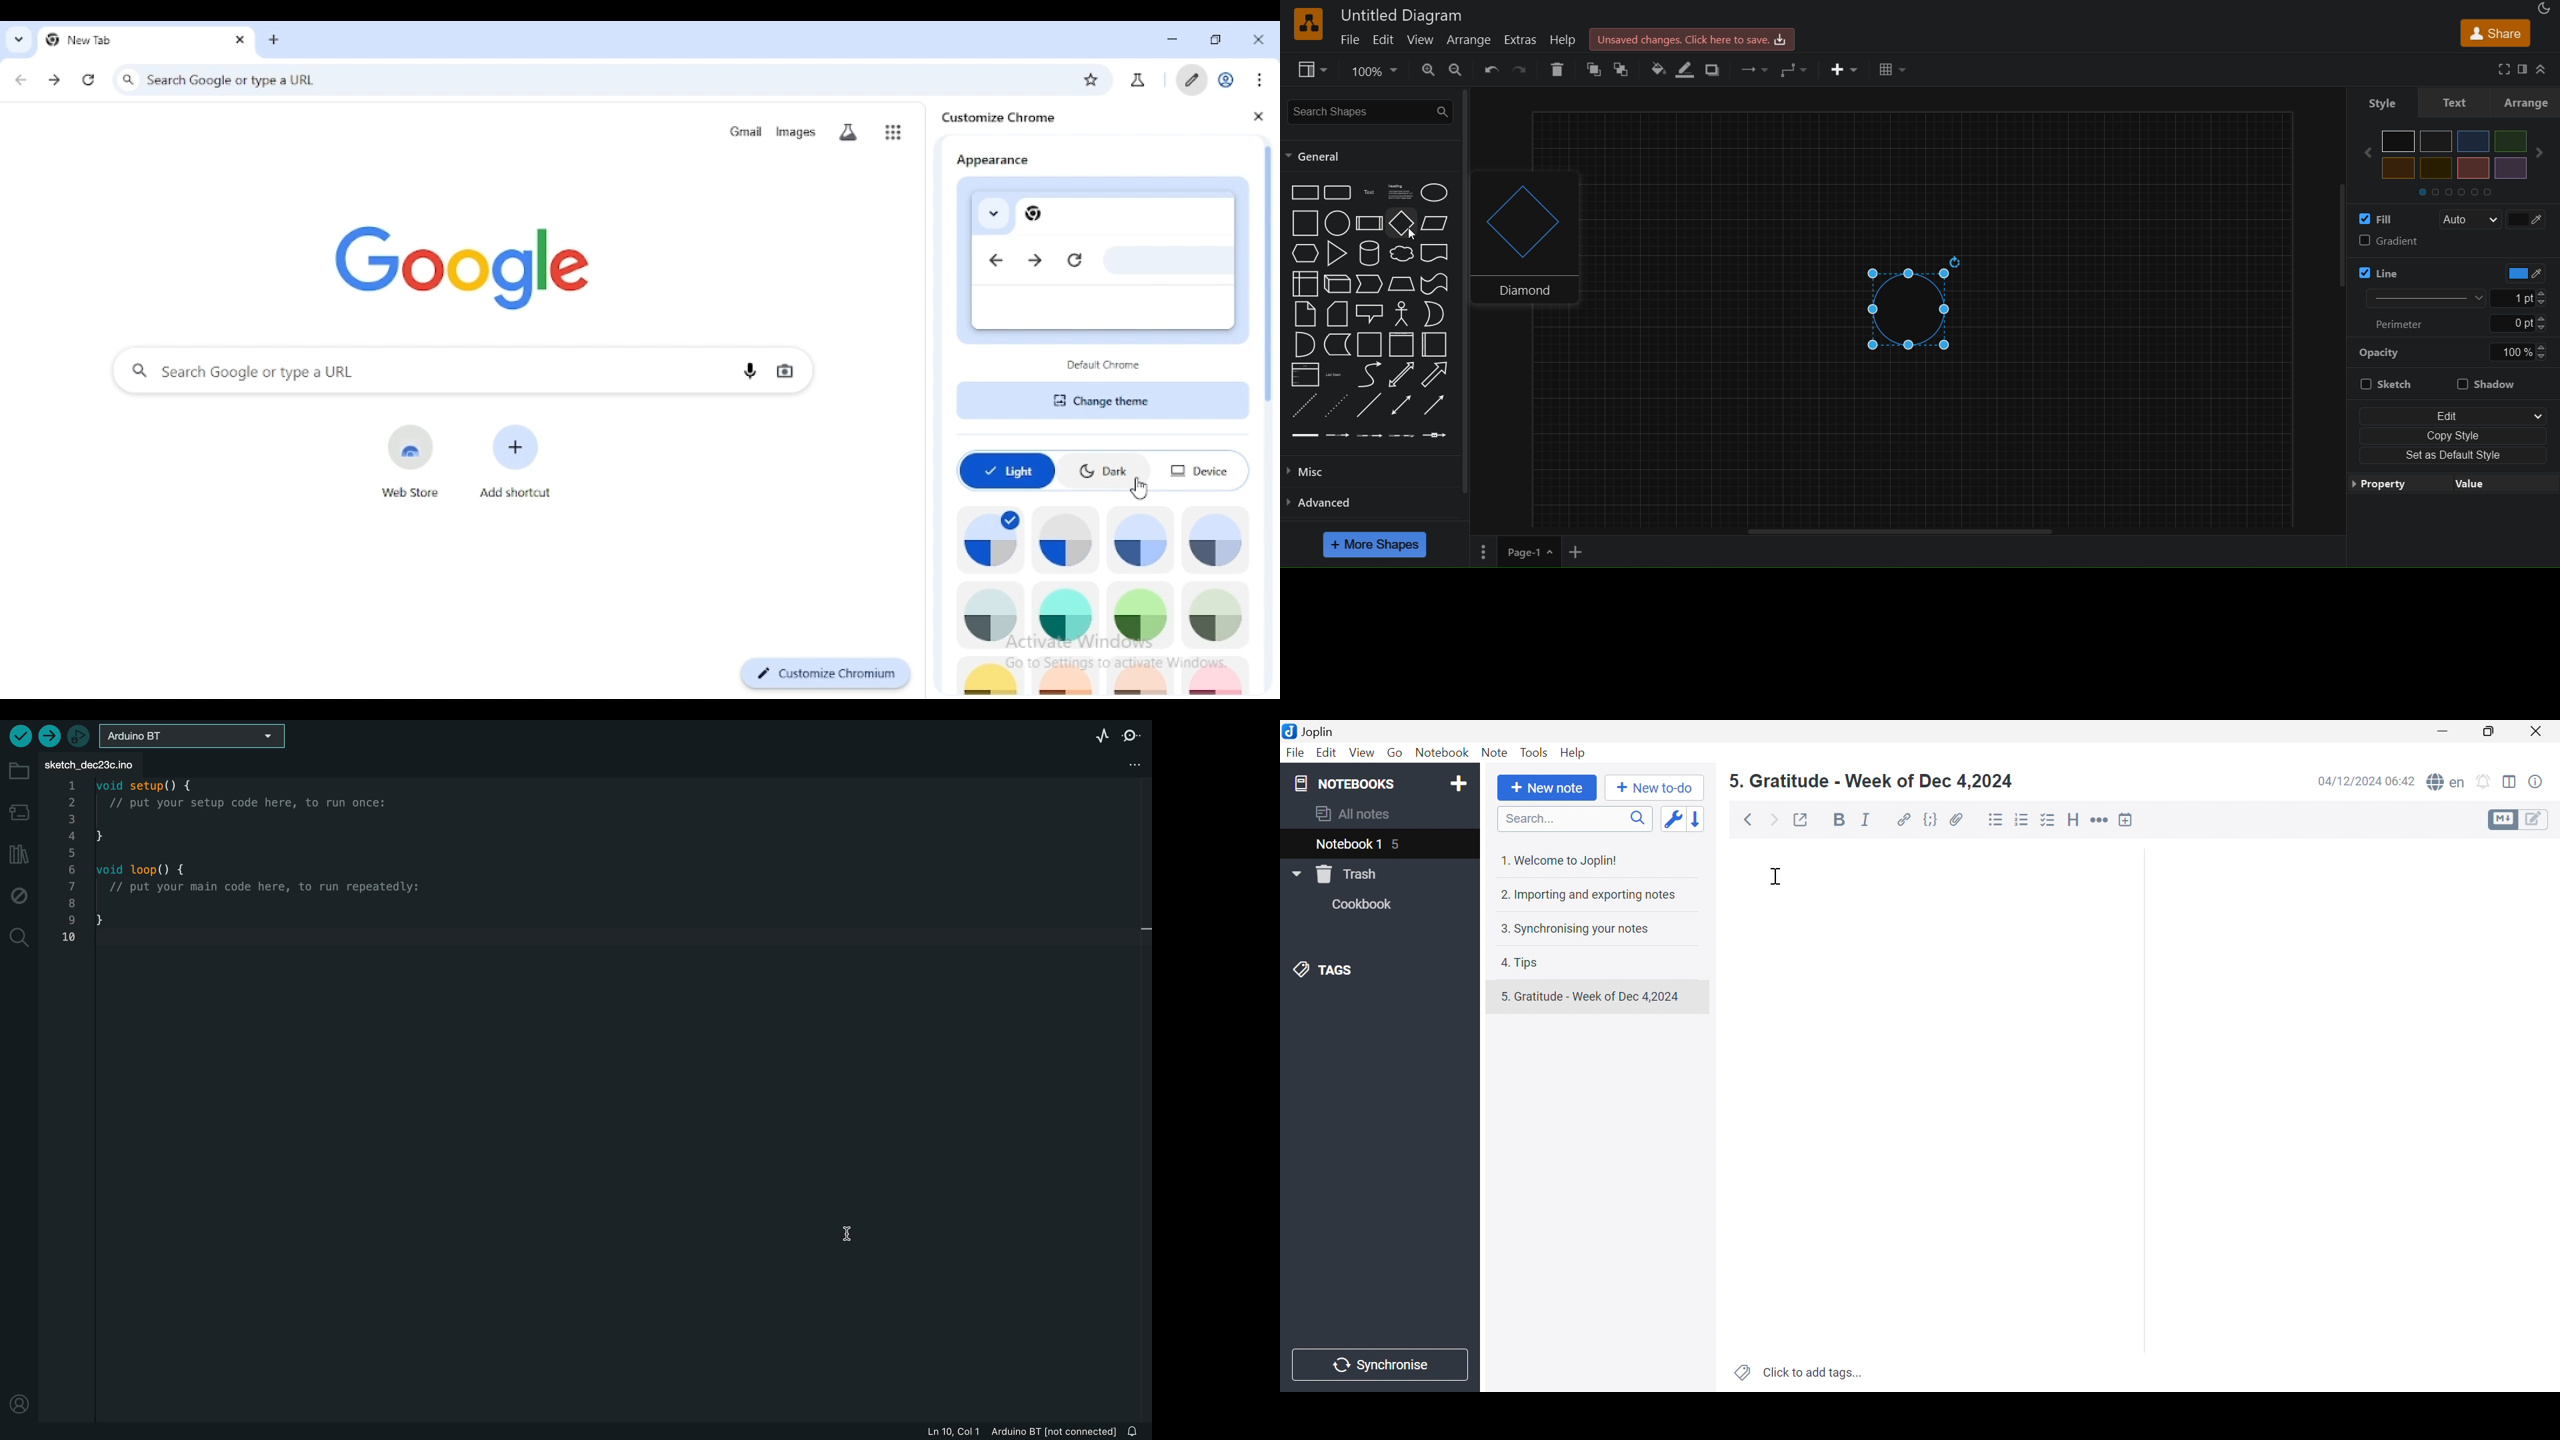 This screenshot has width=2576, height=1456. Describe the element at coordinates (1459, 783) in the screenshot. I see `Add notebook` at that location.